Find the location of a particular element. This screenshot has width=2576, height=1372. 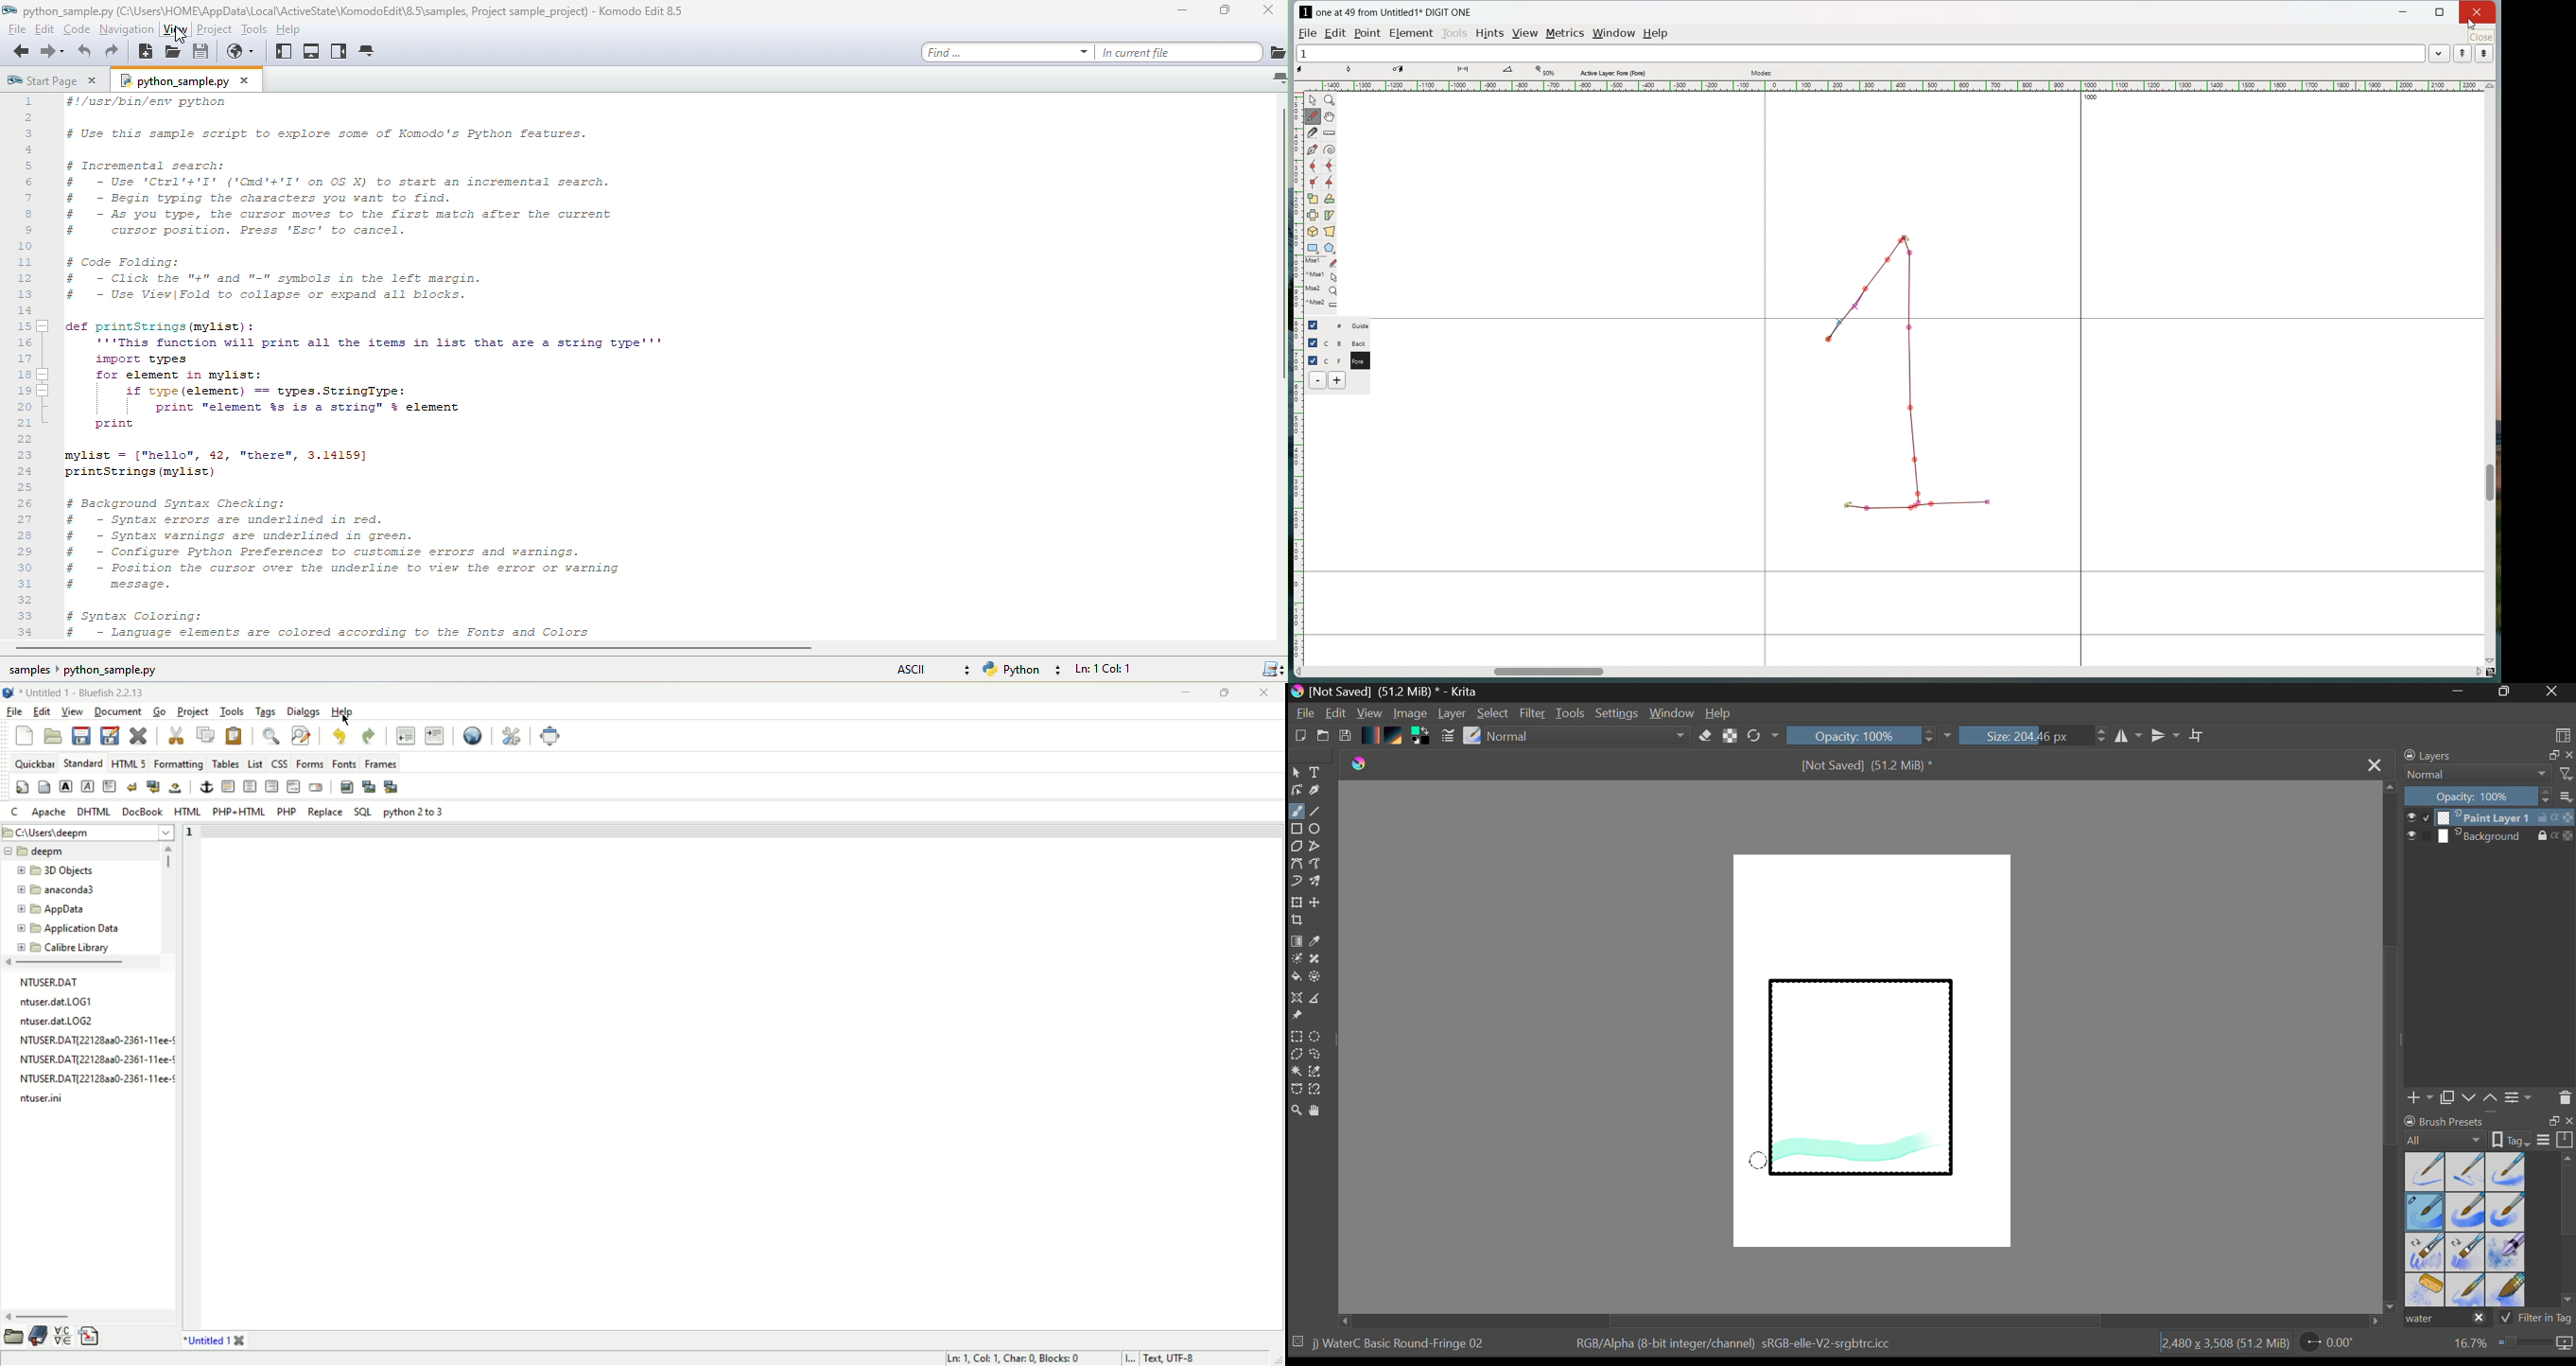

tangent is located at coordinates (1363, 70).